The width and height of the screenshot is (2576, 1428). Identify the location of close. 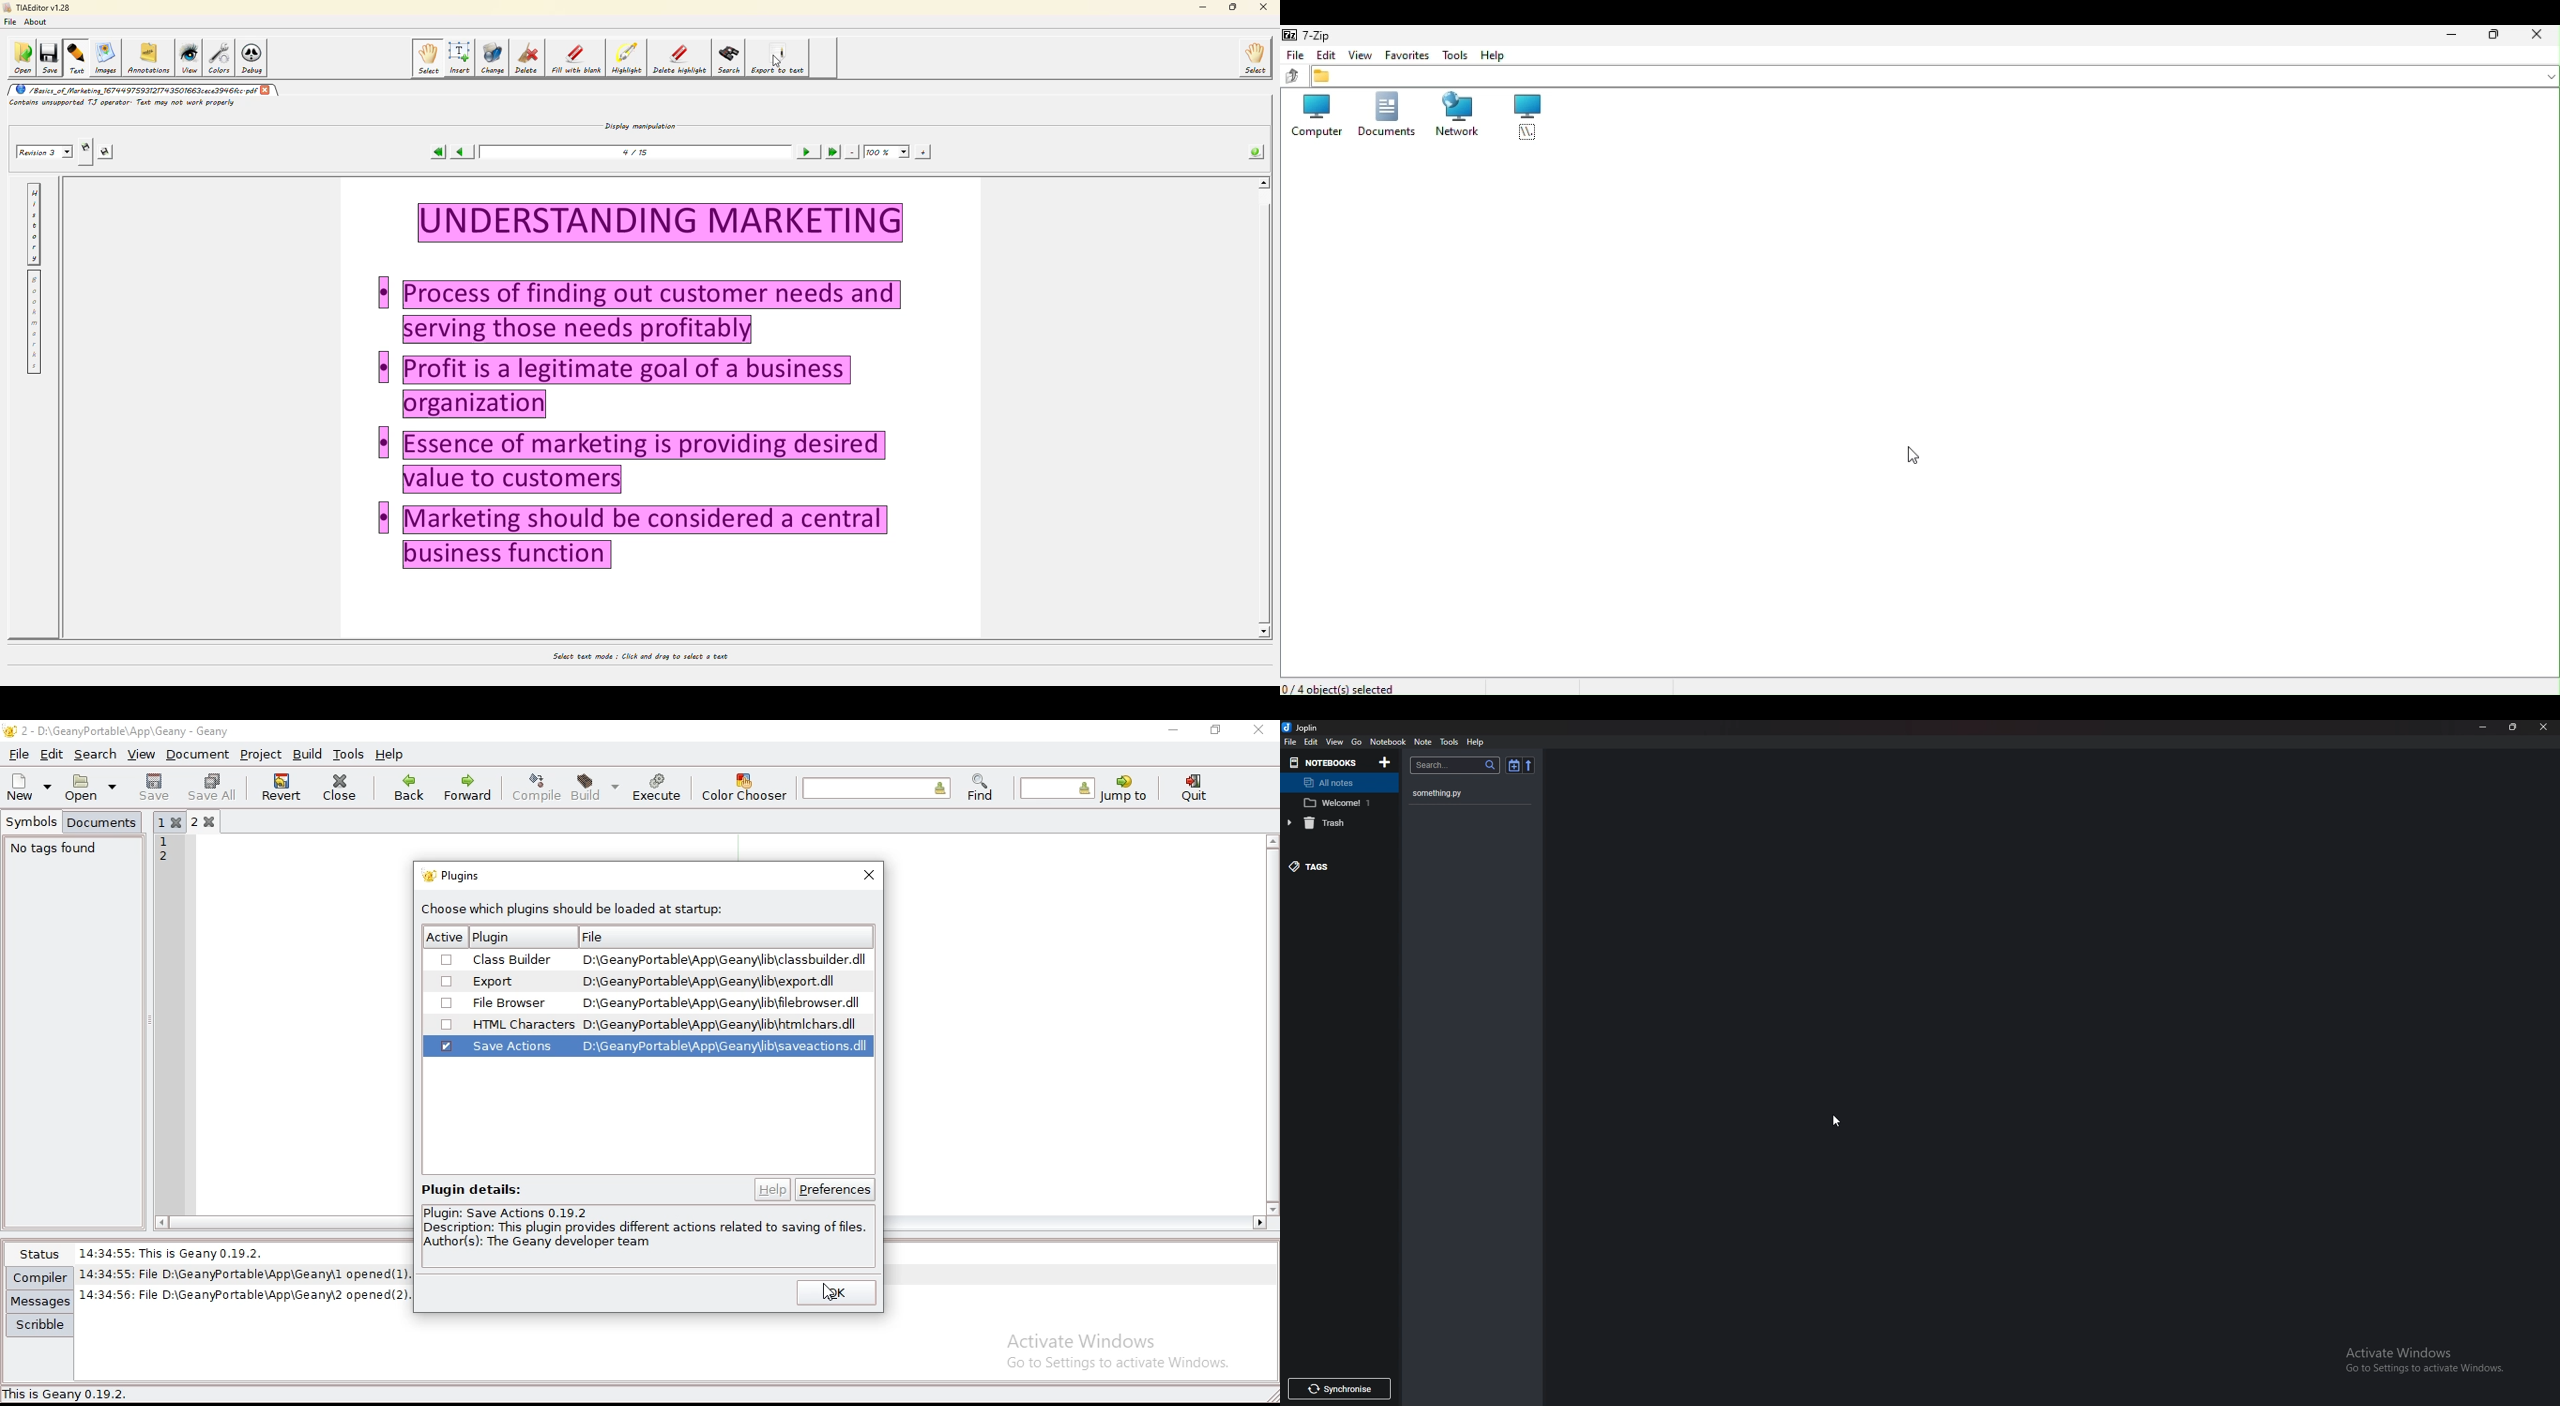
(2541, 726).